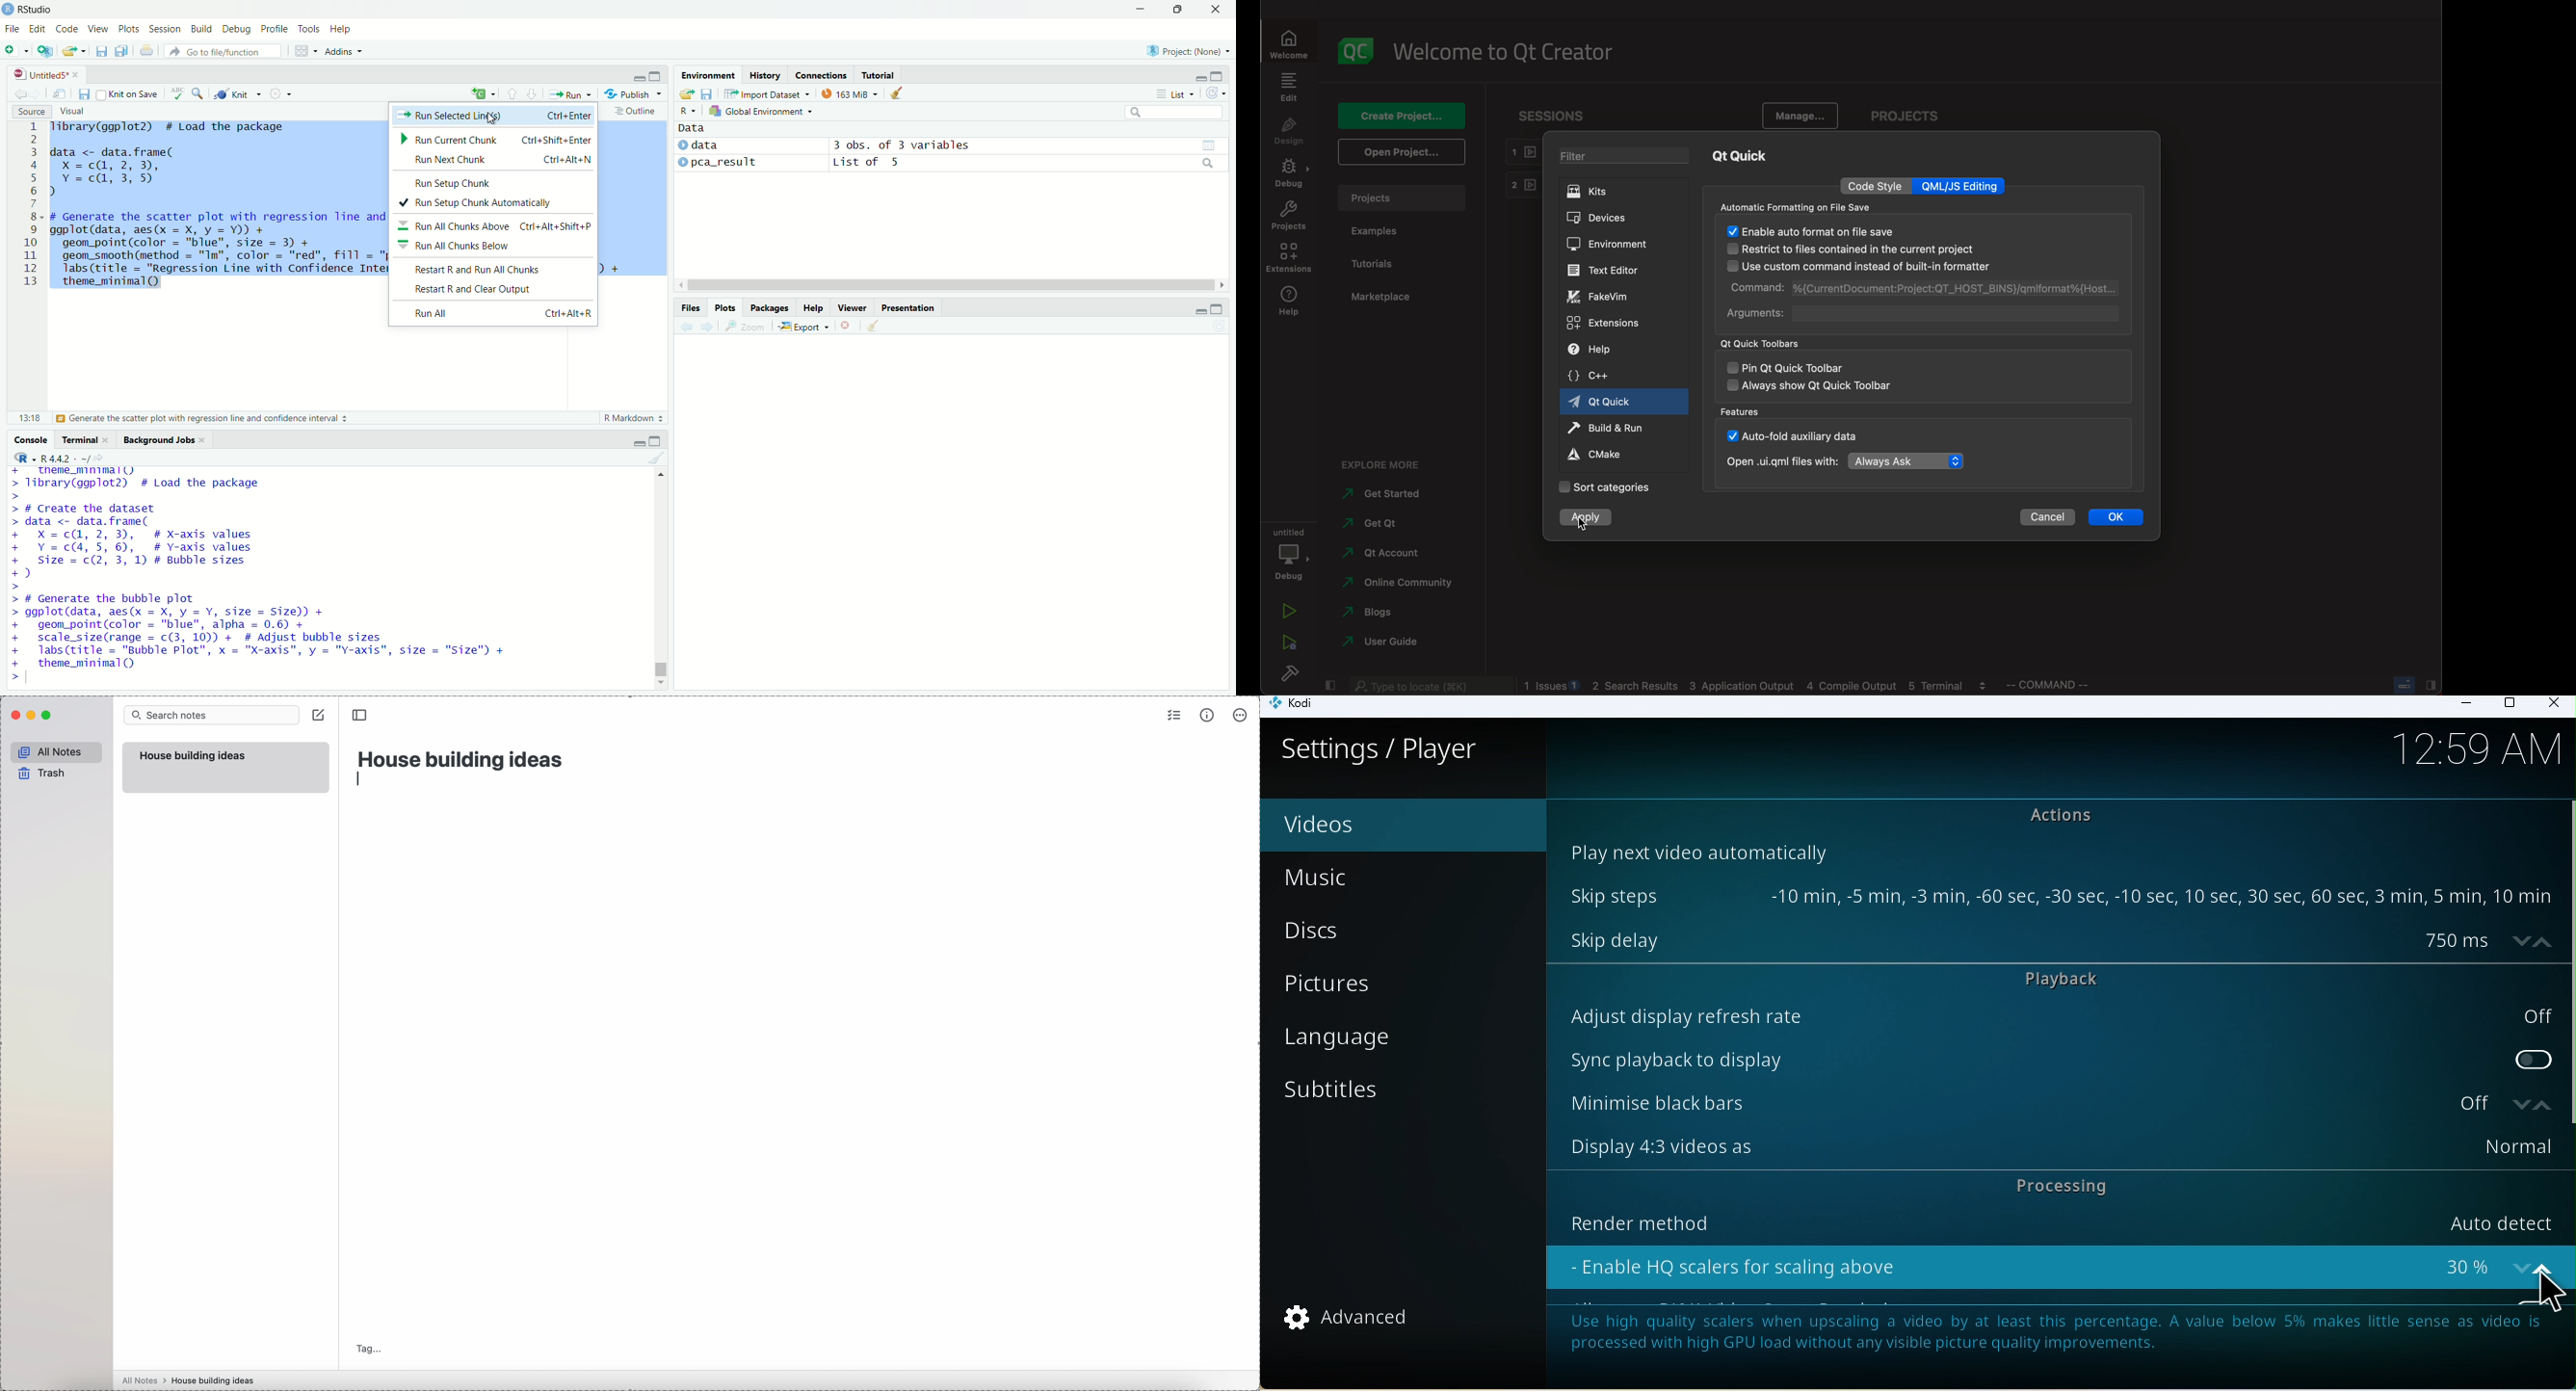 Image resolution: width=2576 pixels, height=1400 pixels. Describe the element at coordinates (72, 111) in the screenshot. I see `Visual` at that location.